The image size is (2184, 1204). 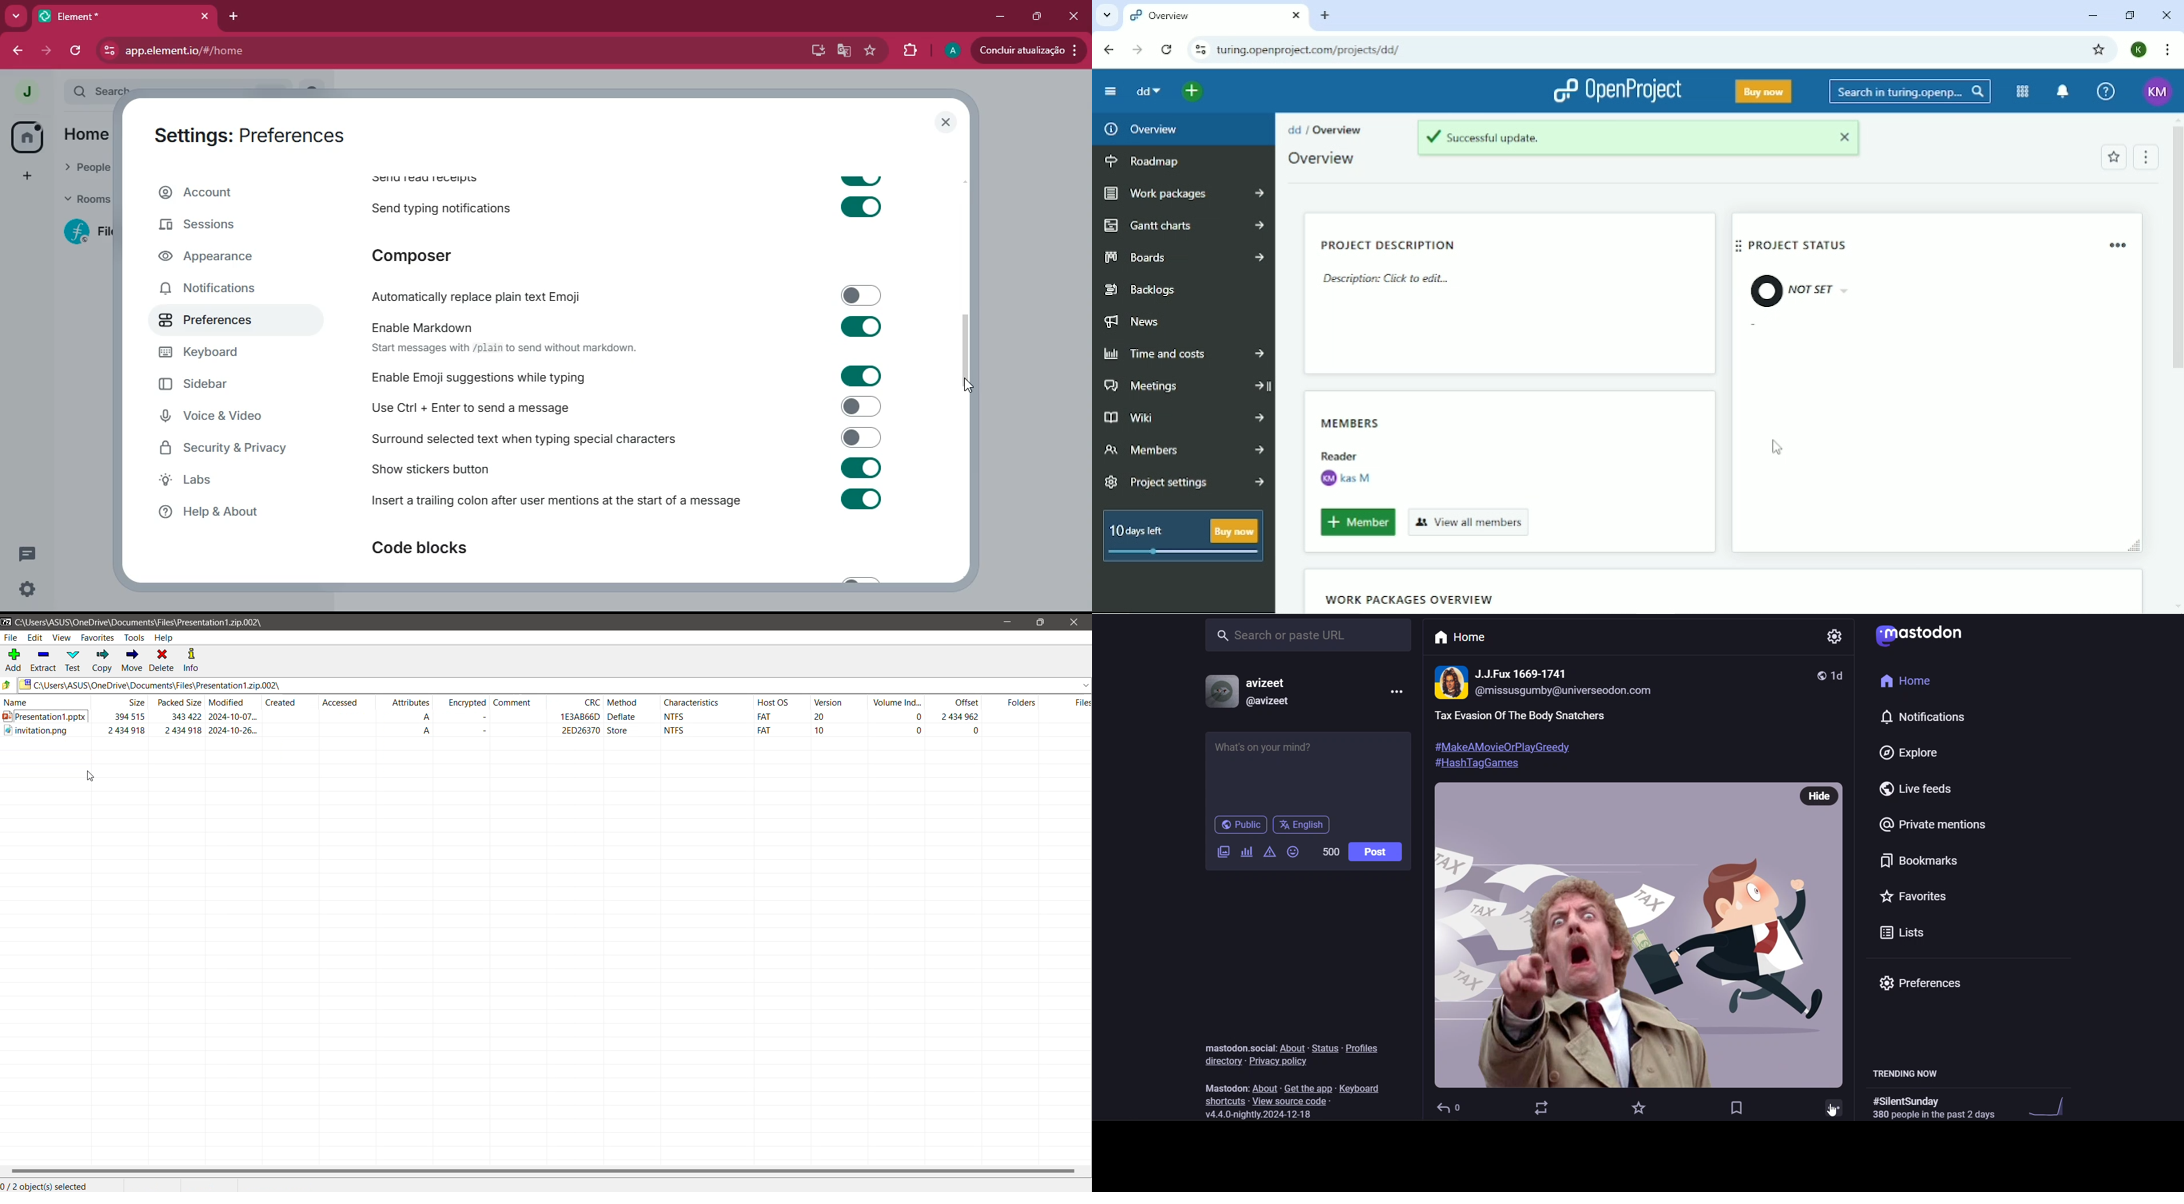 I want to click on voice, so click(x=221, y=418).